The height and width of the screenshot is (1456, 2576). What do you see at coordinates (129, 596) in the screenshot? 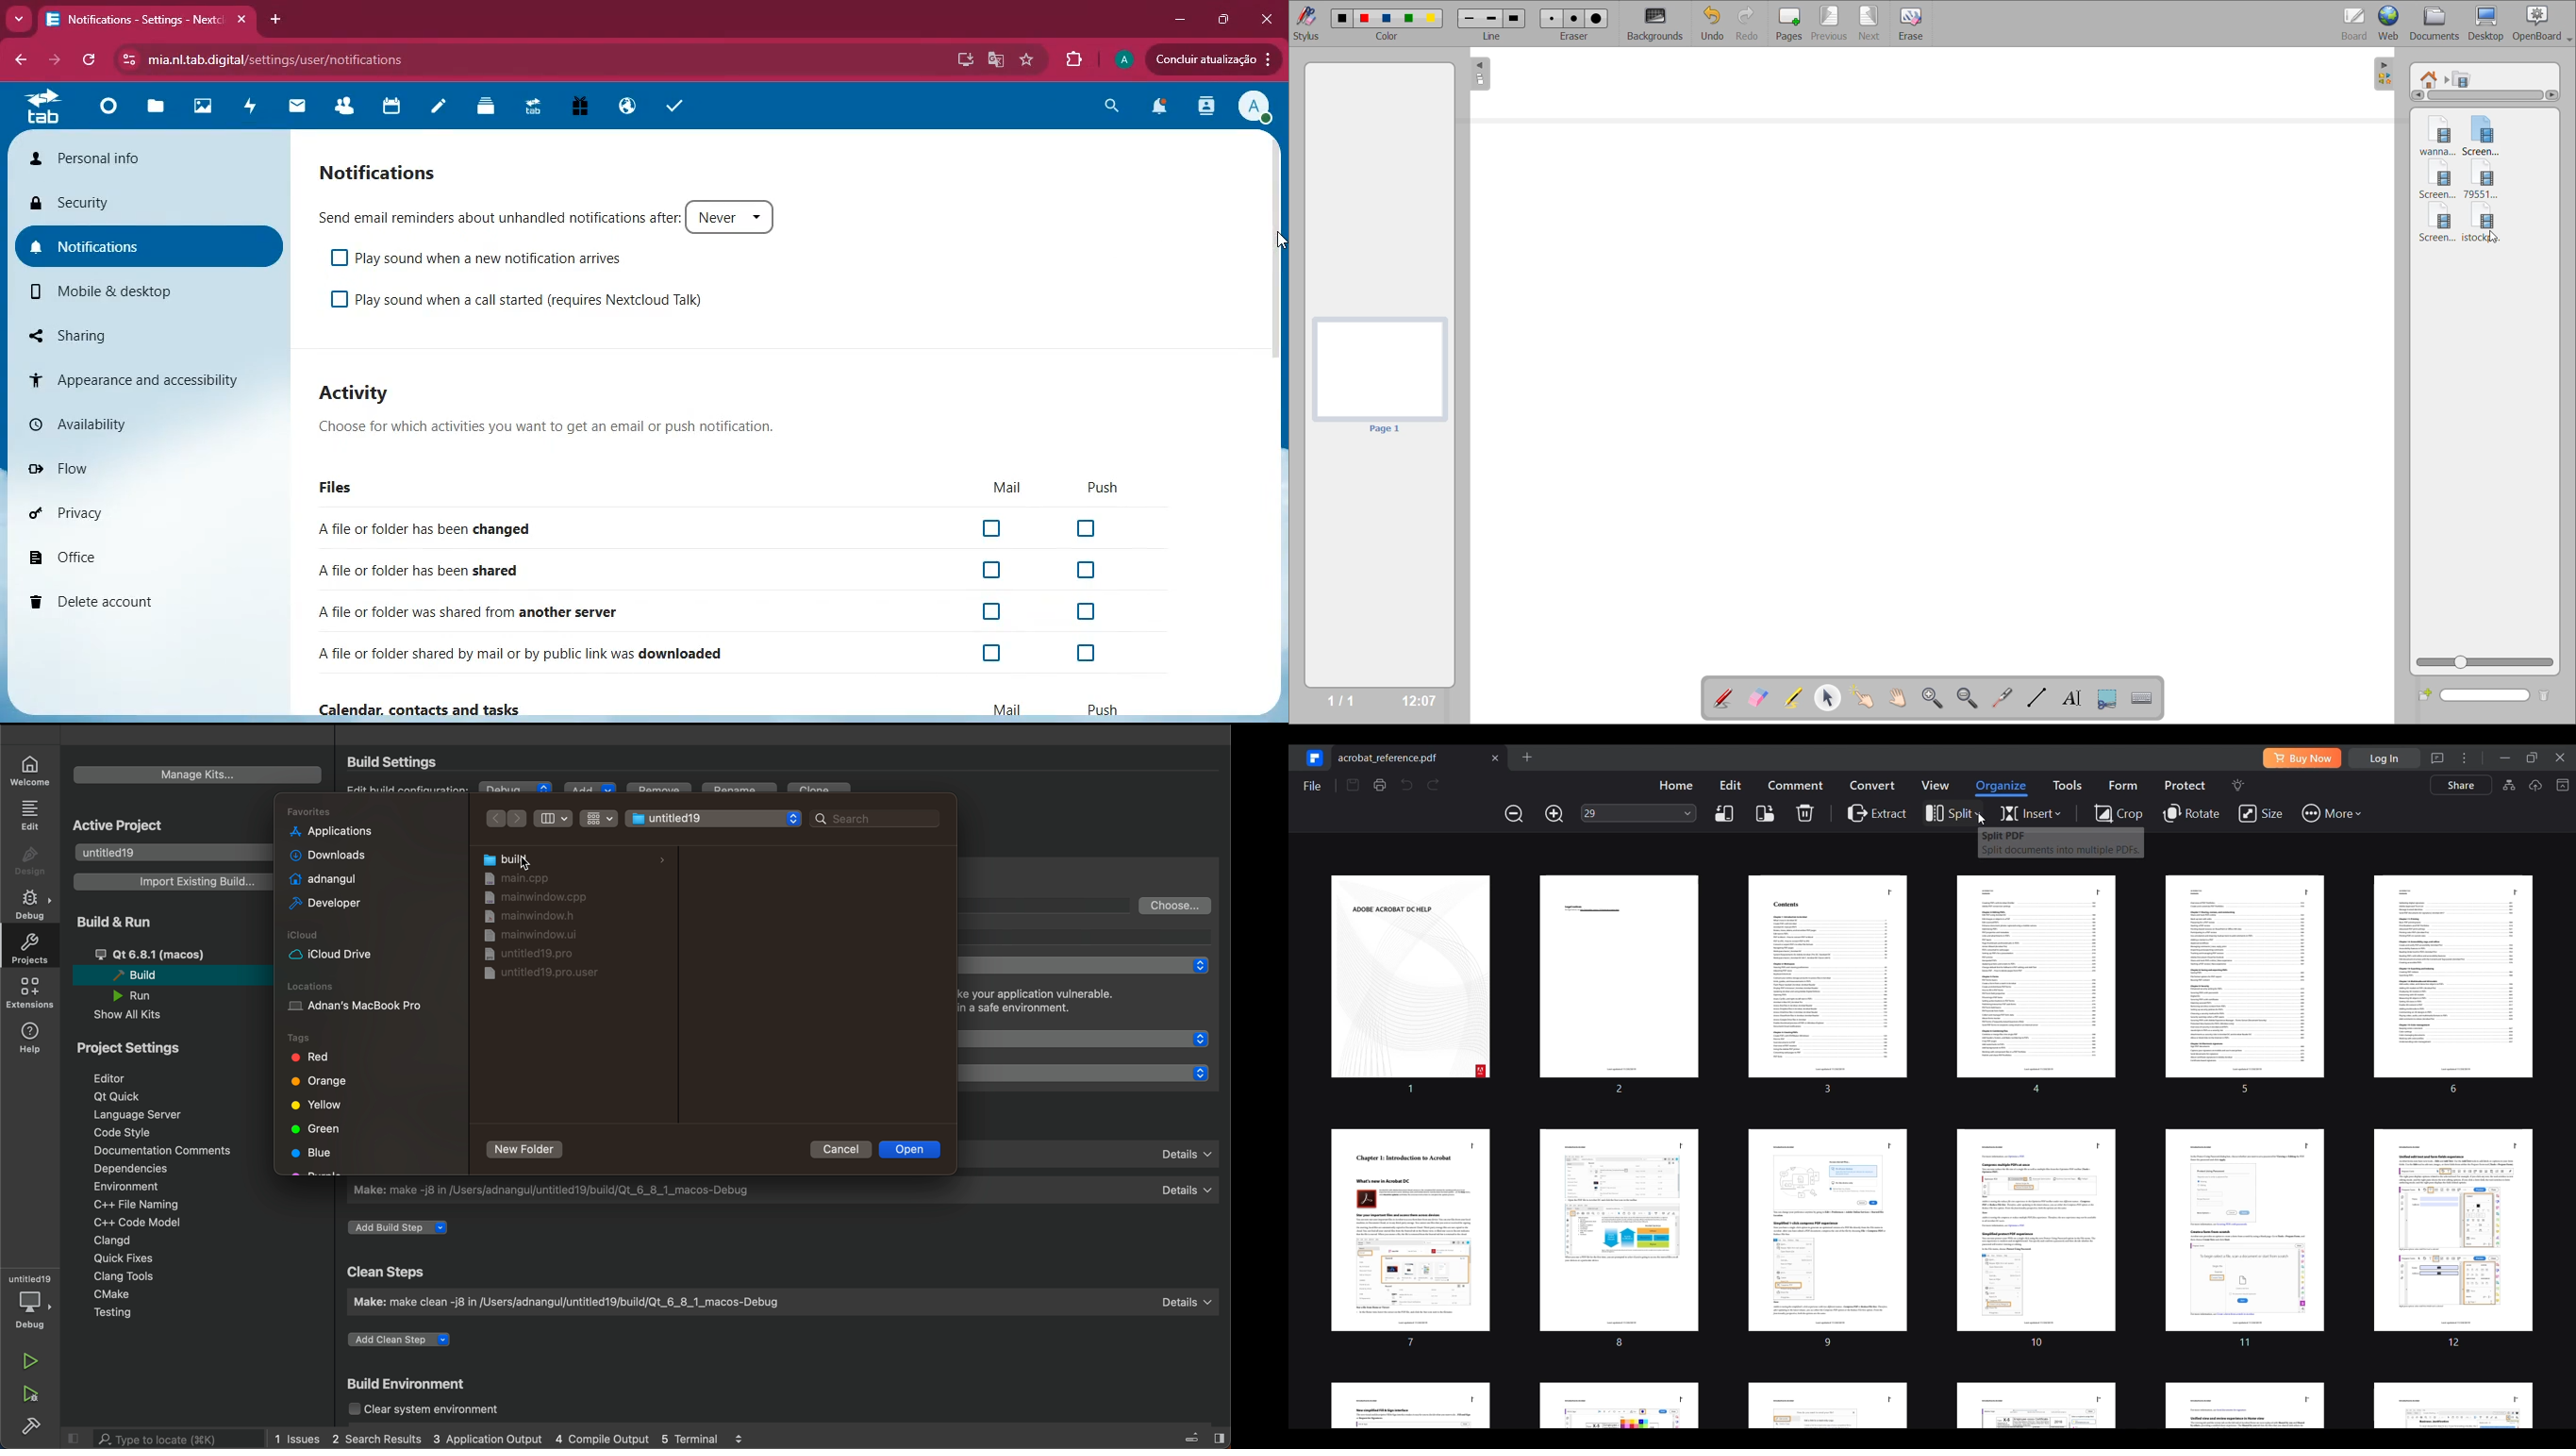
I see `delete ` at bounding box center [129, 596].